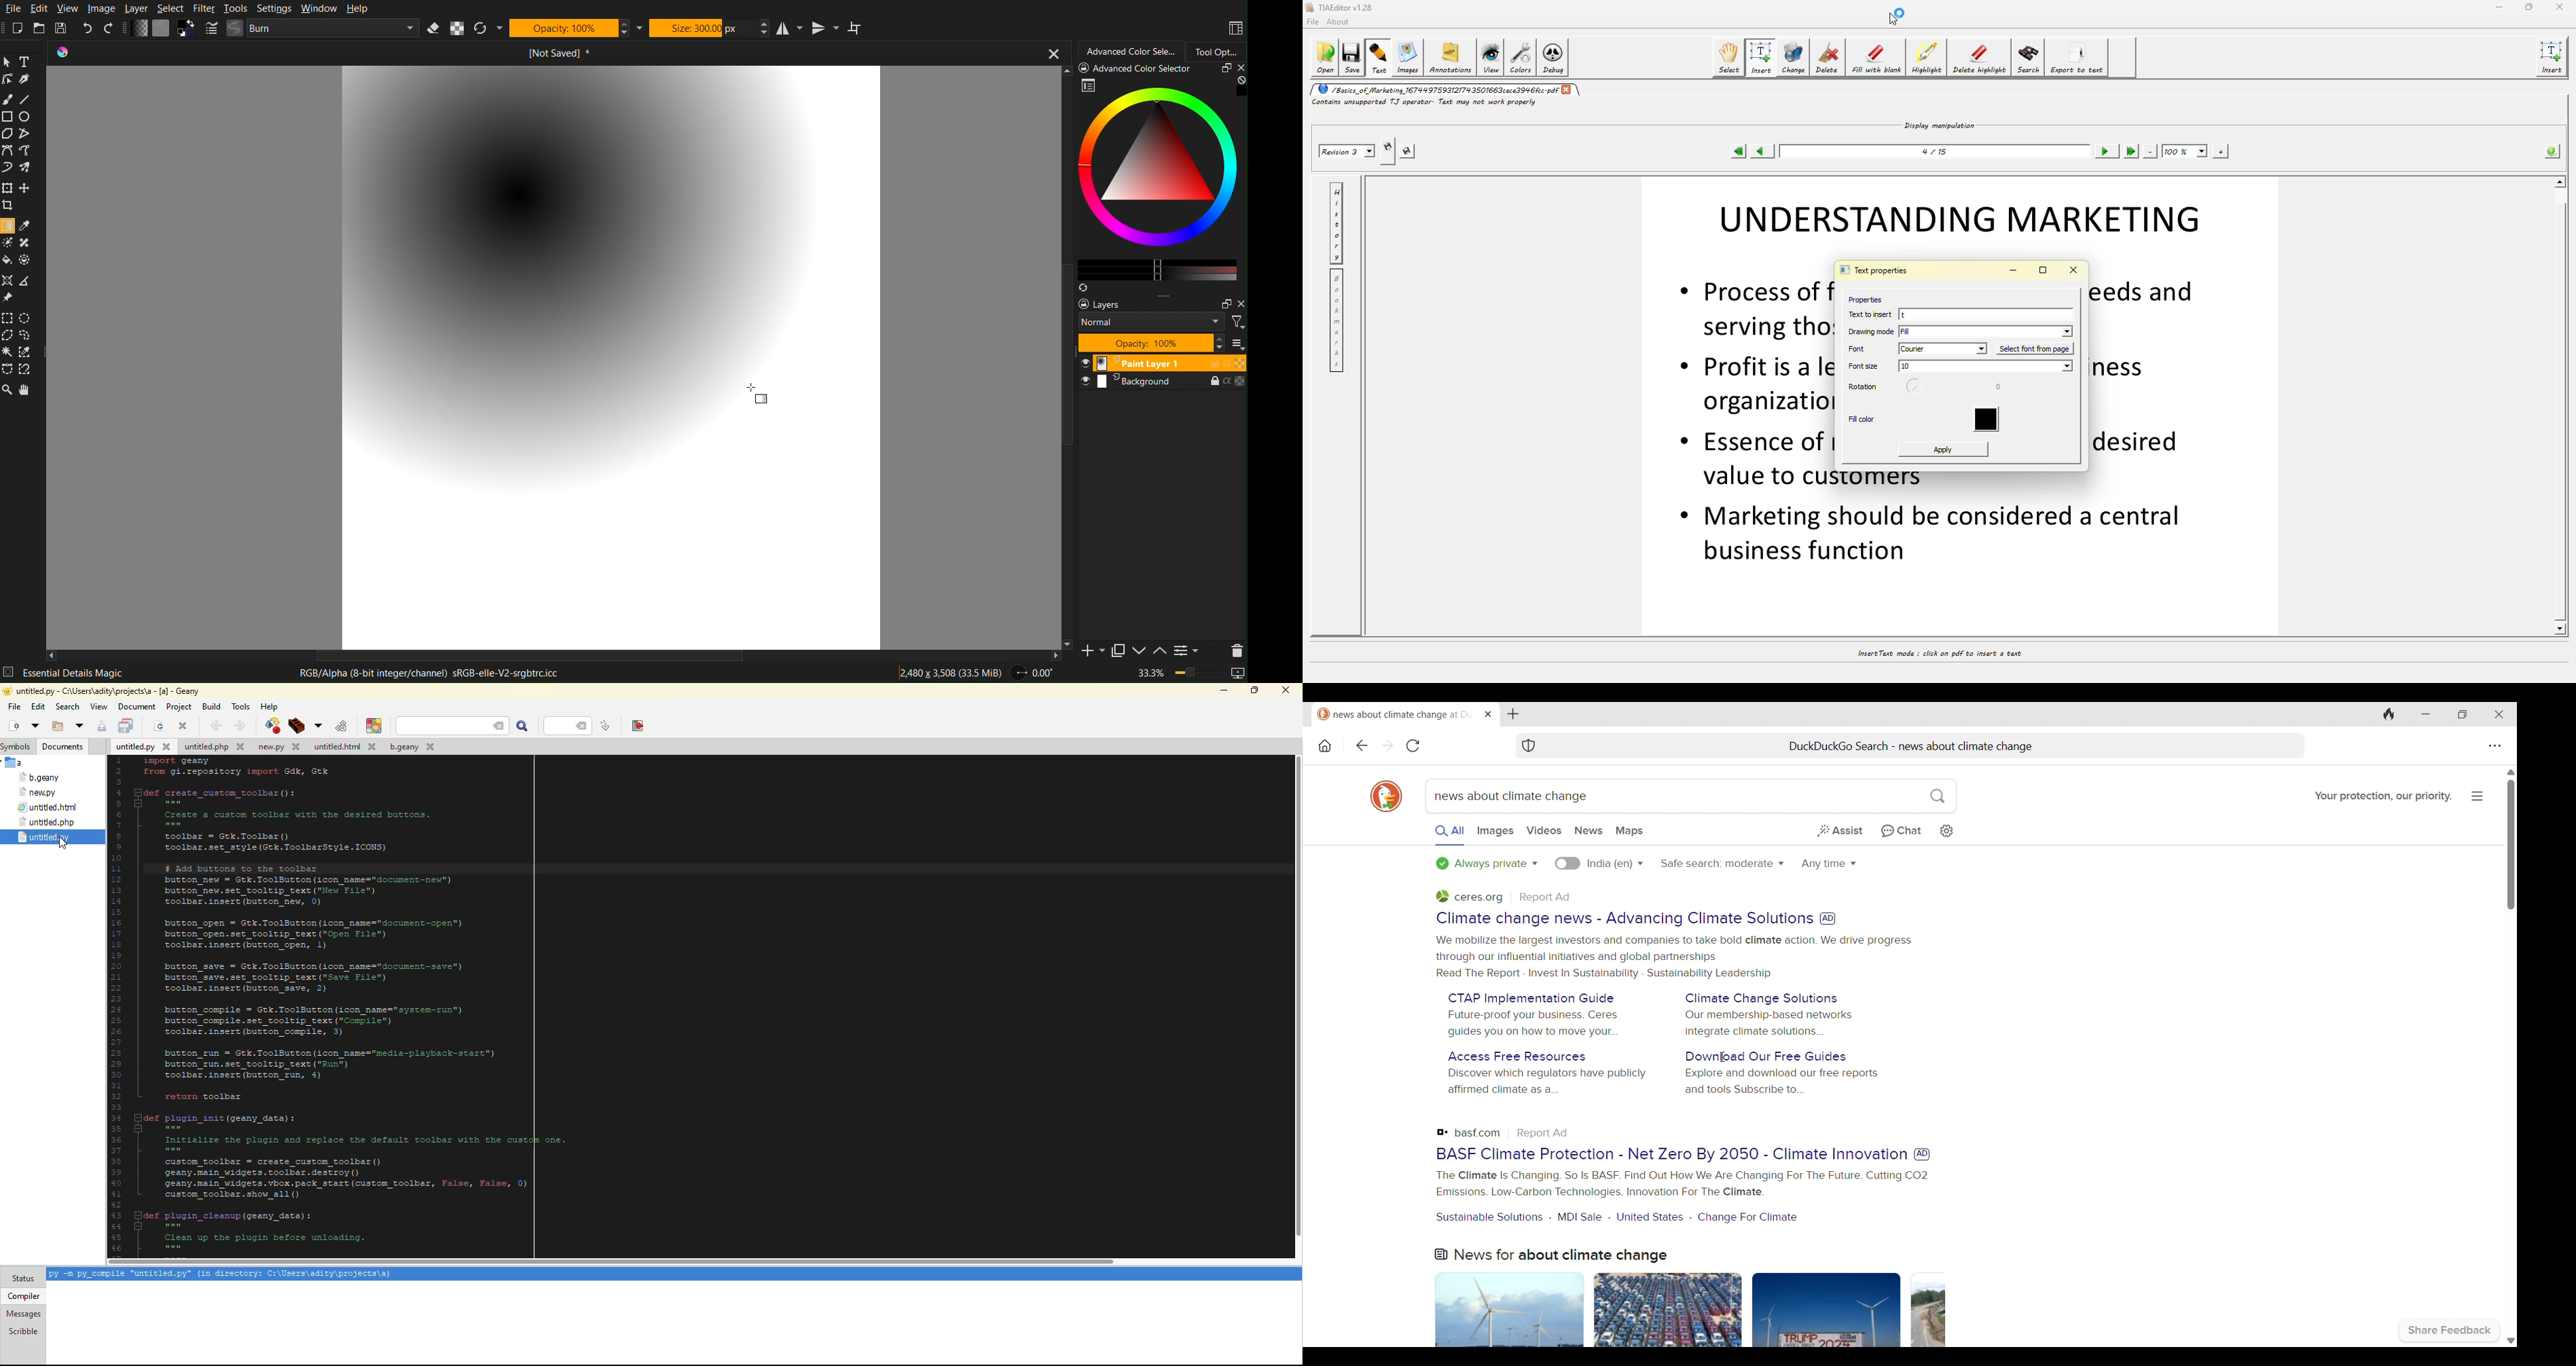 The image size is (2576, 1372). Describe the element at coordinates (38, 708) in the screenshot. I see `edit` at that location.